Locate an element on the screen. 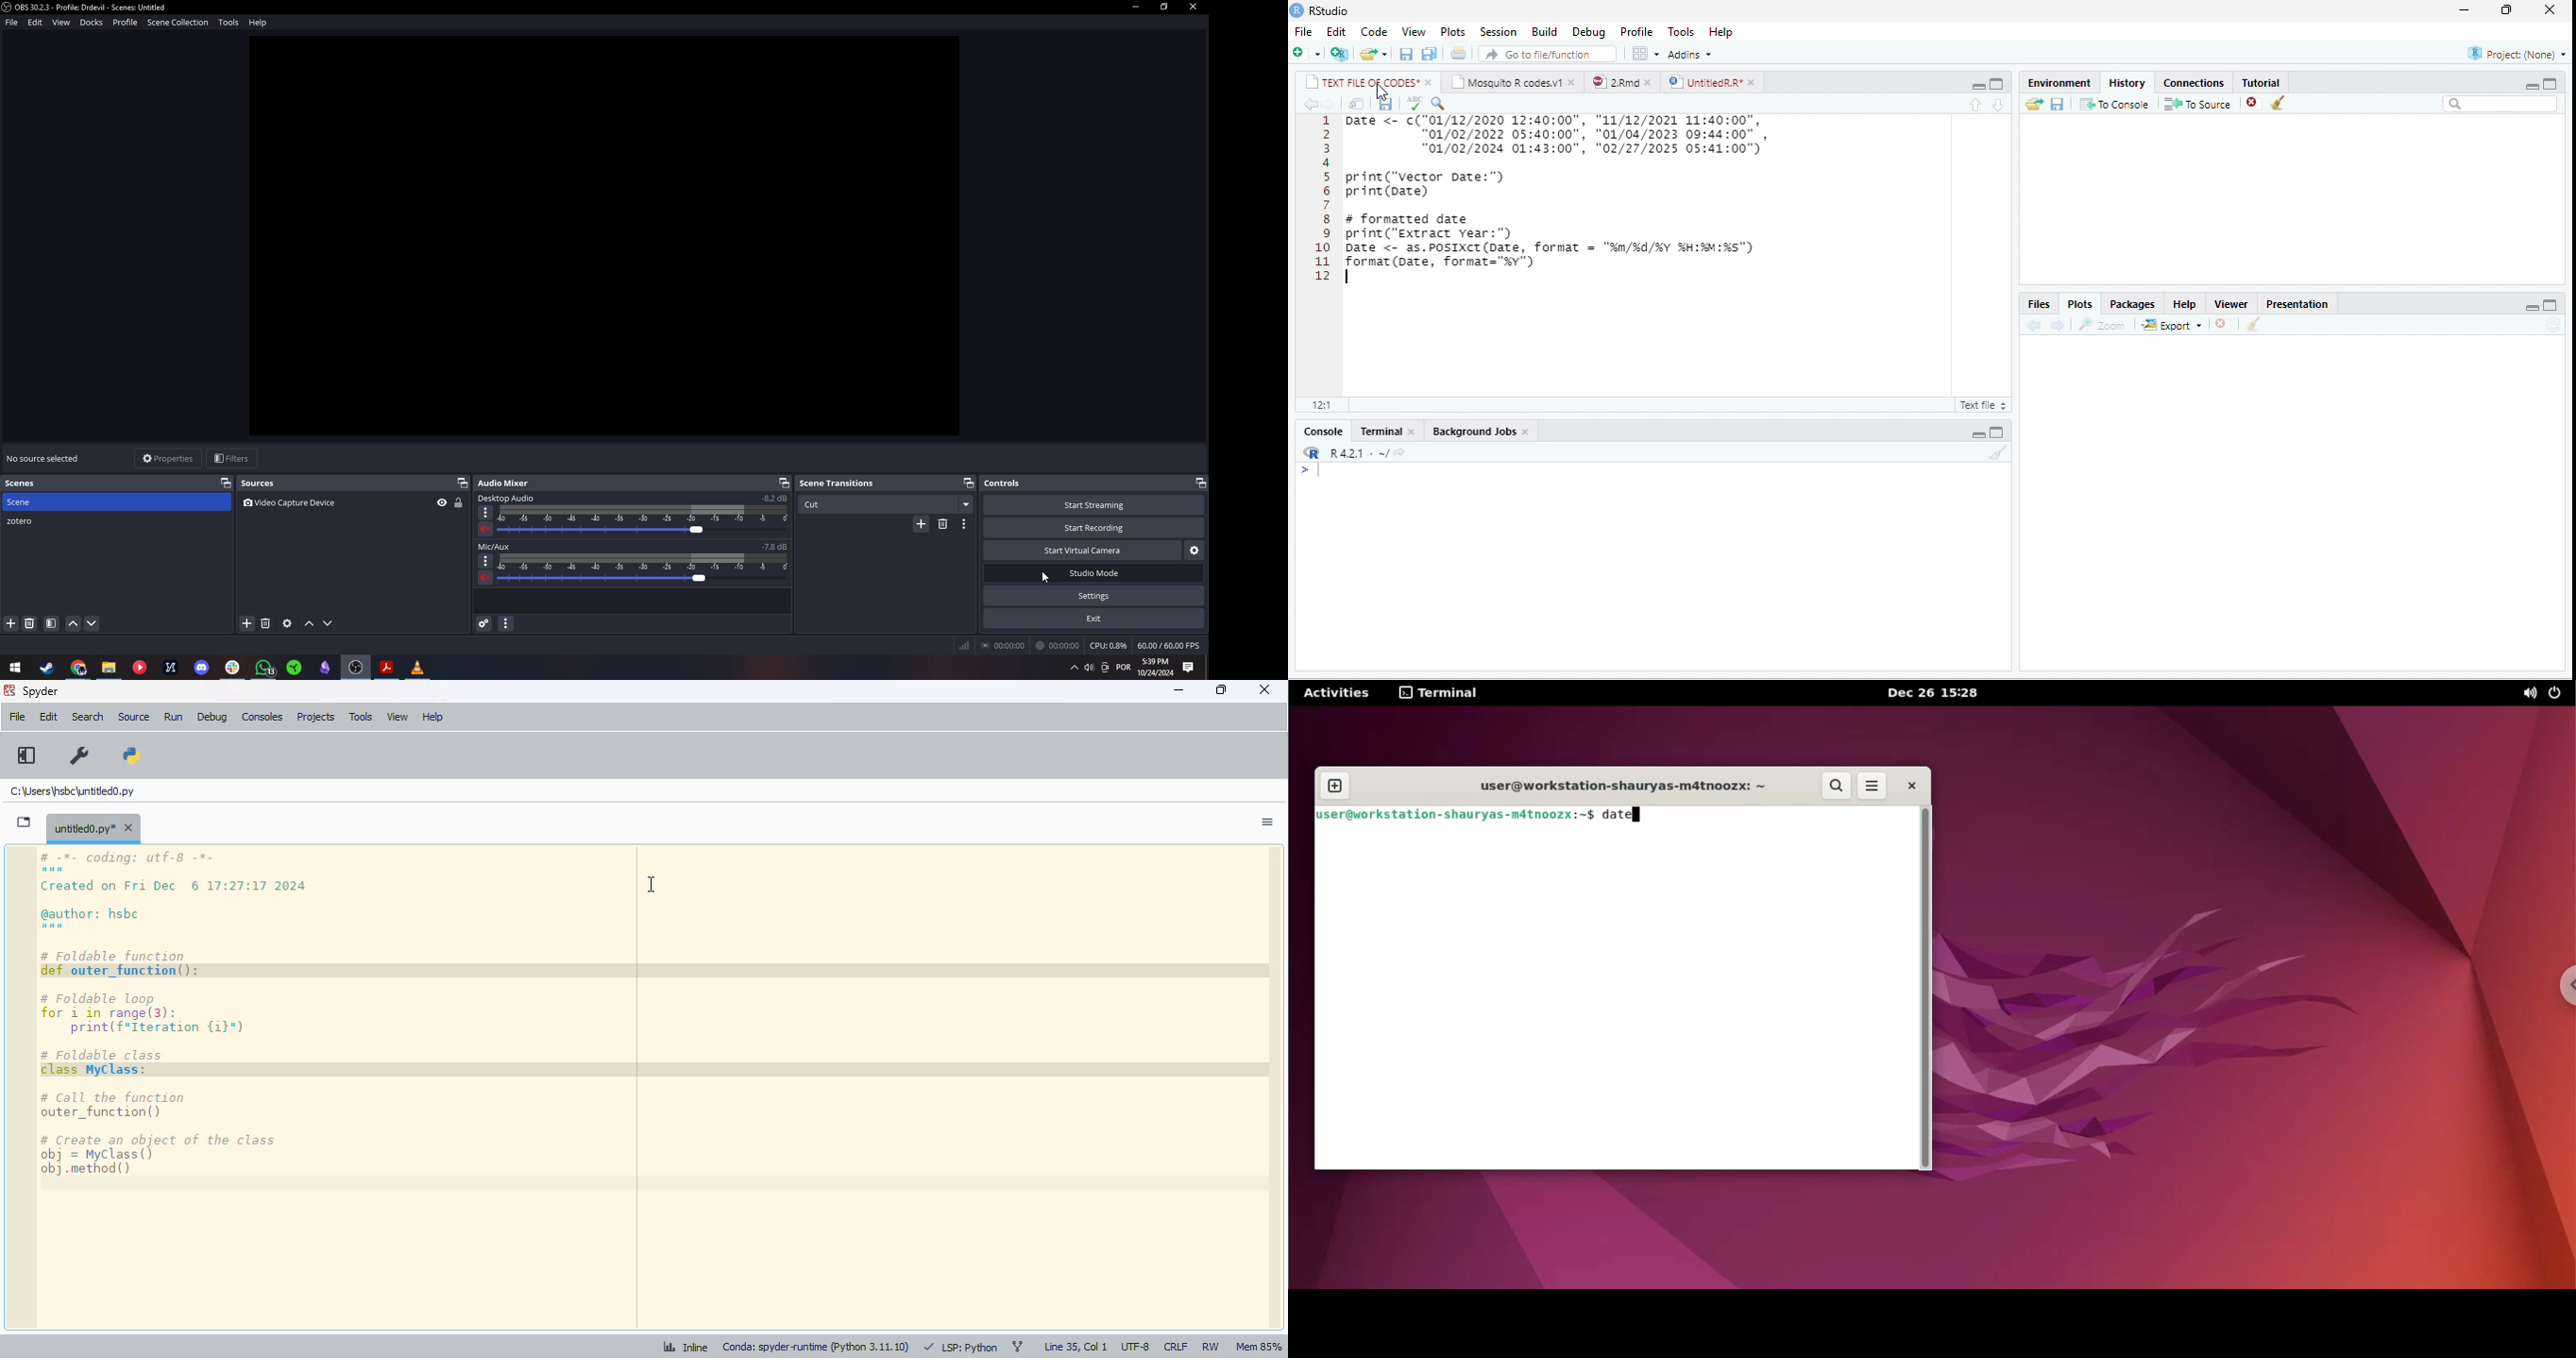 This screenshot has height=1372, width=2576. back is located at coordinates (1310, 104).